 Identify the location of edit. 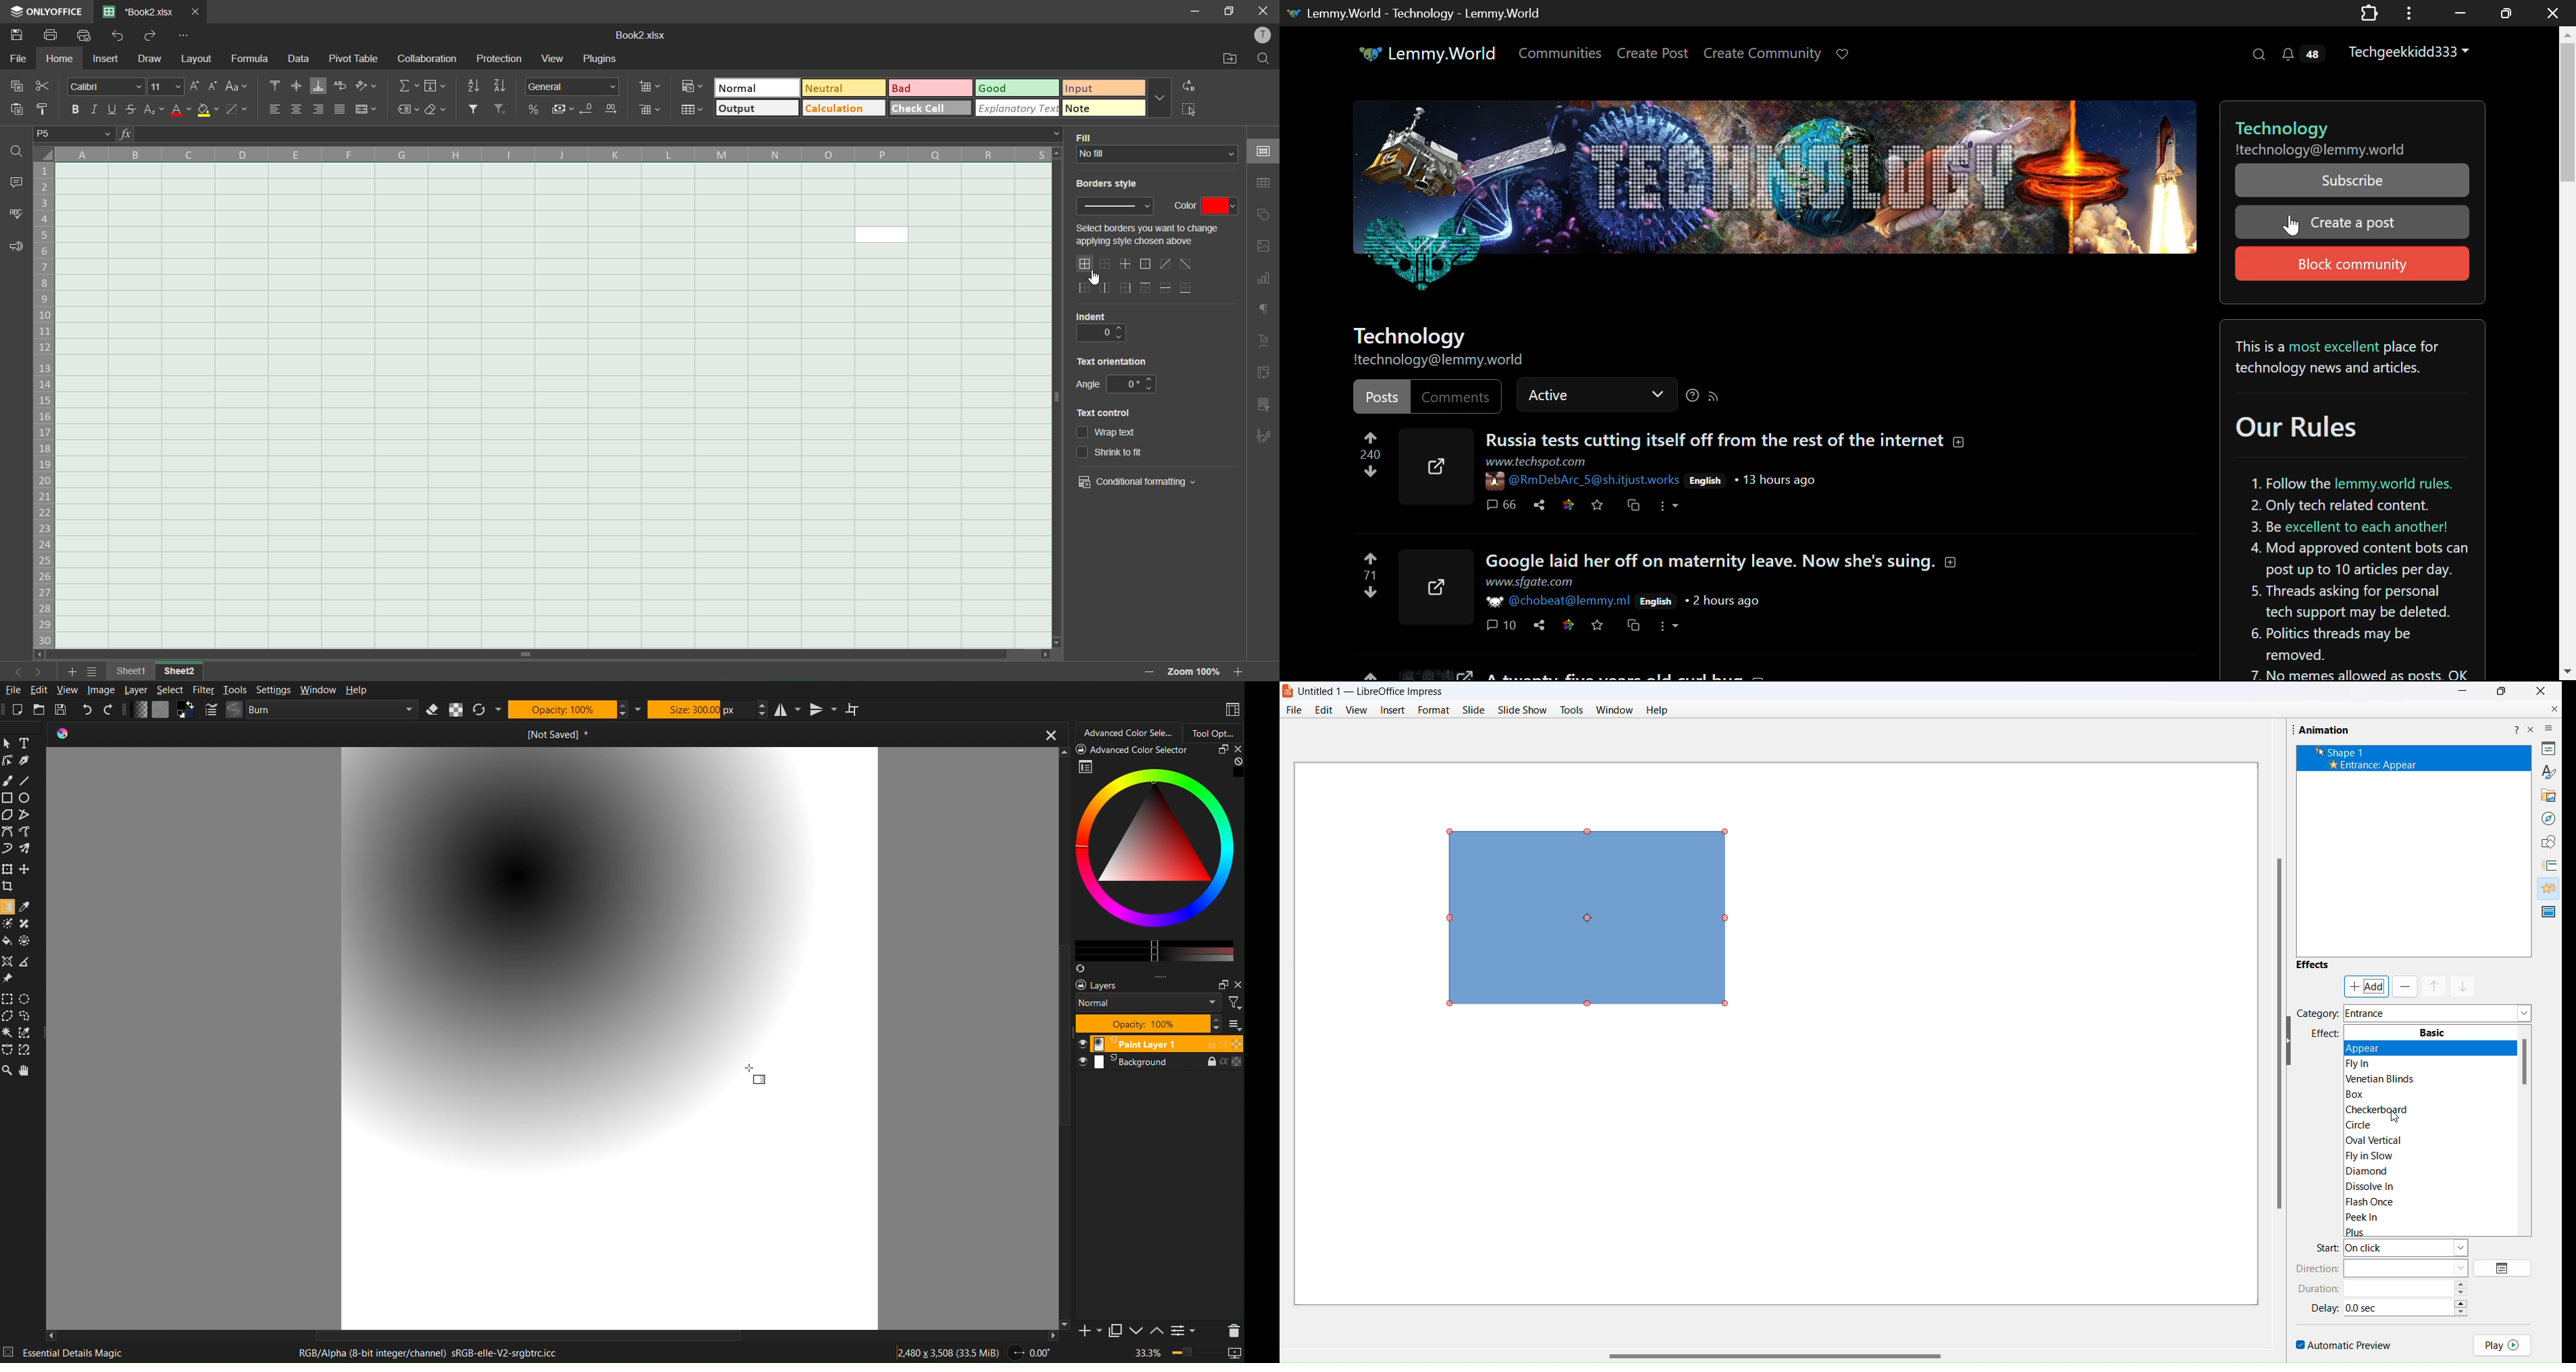
(1325, 709).